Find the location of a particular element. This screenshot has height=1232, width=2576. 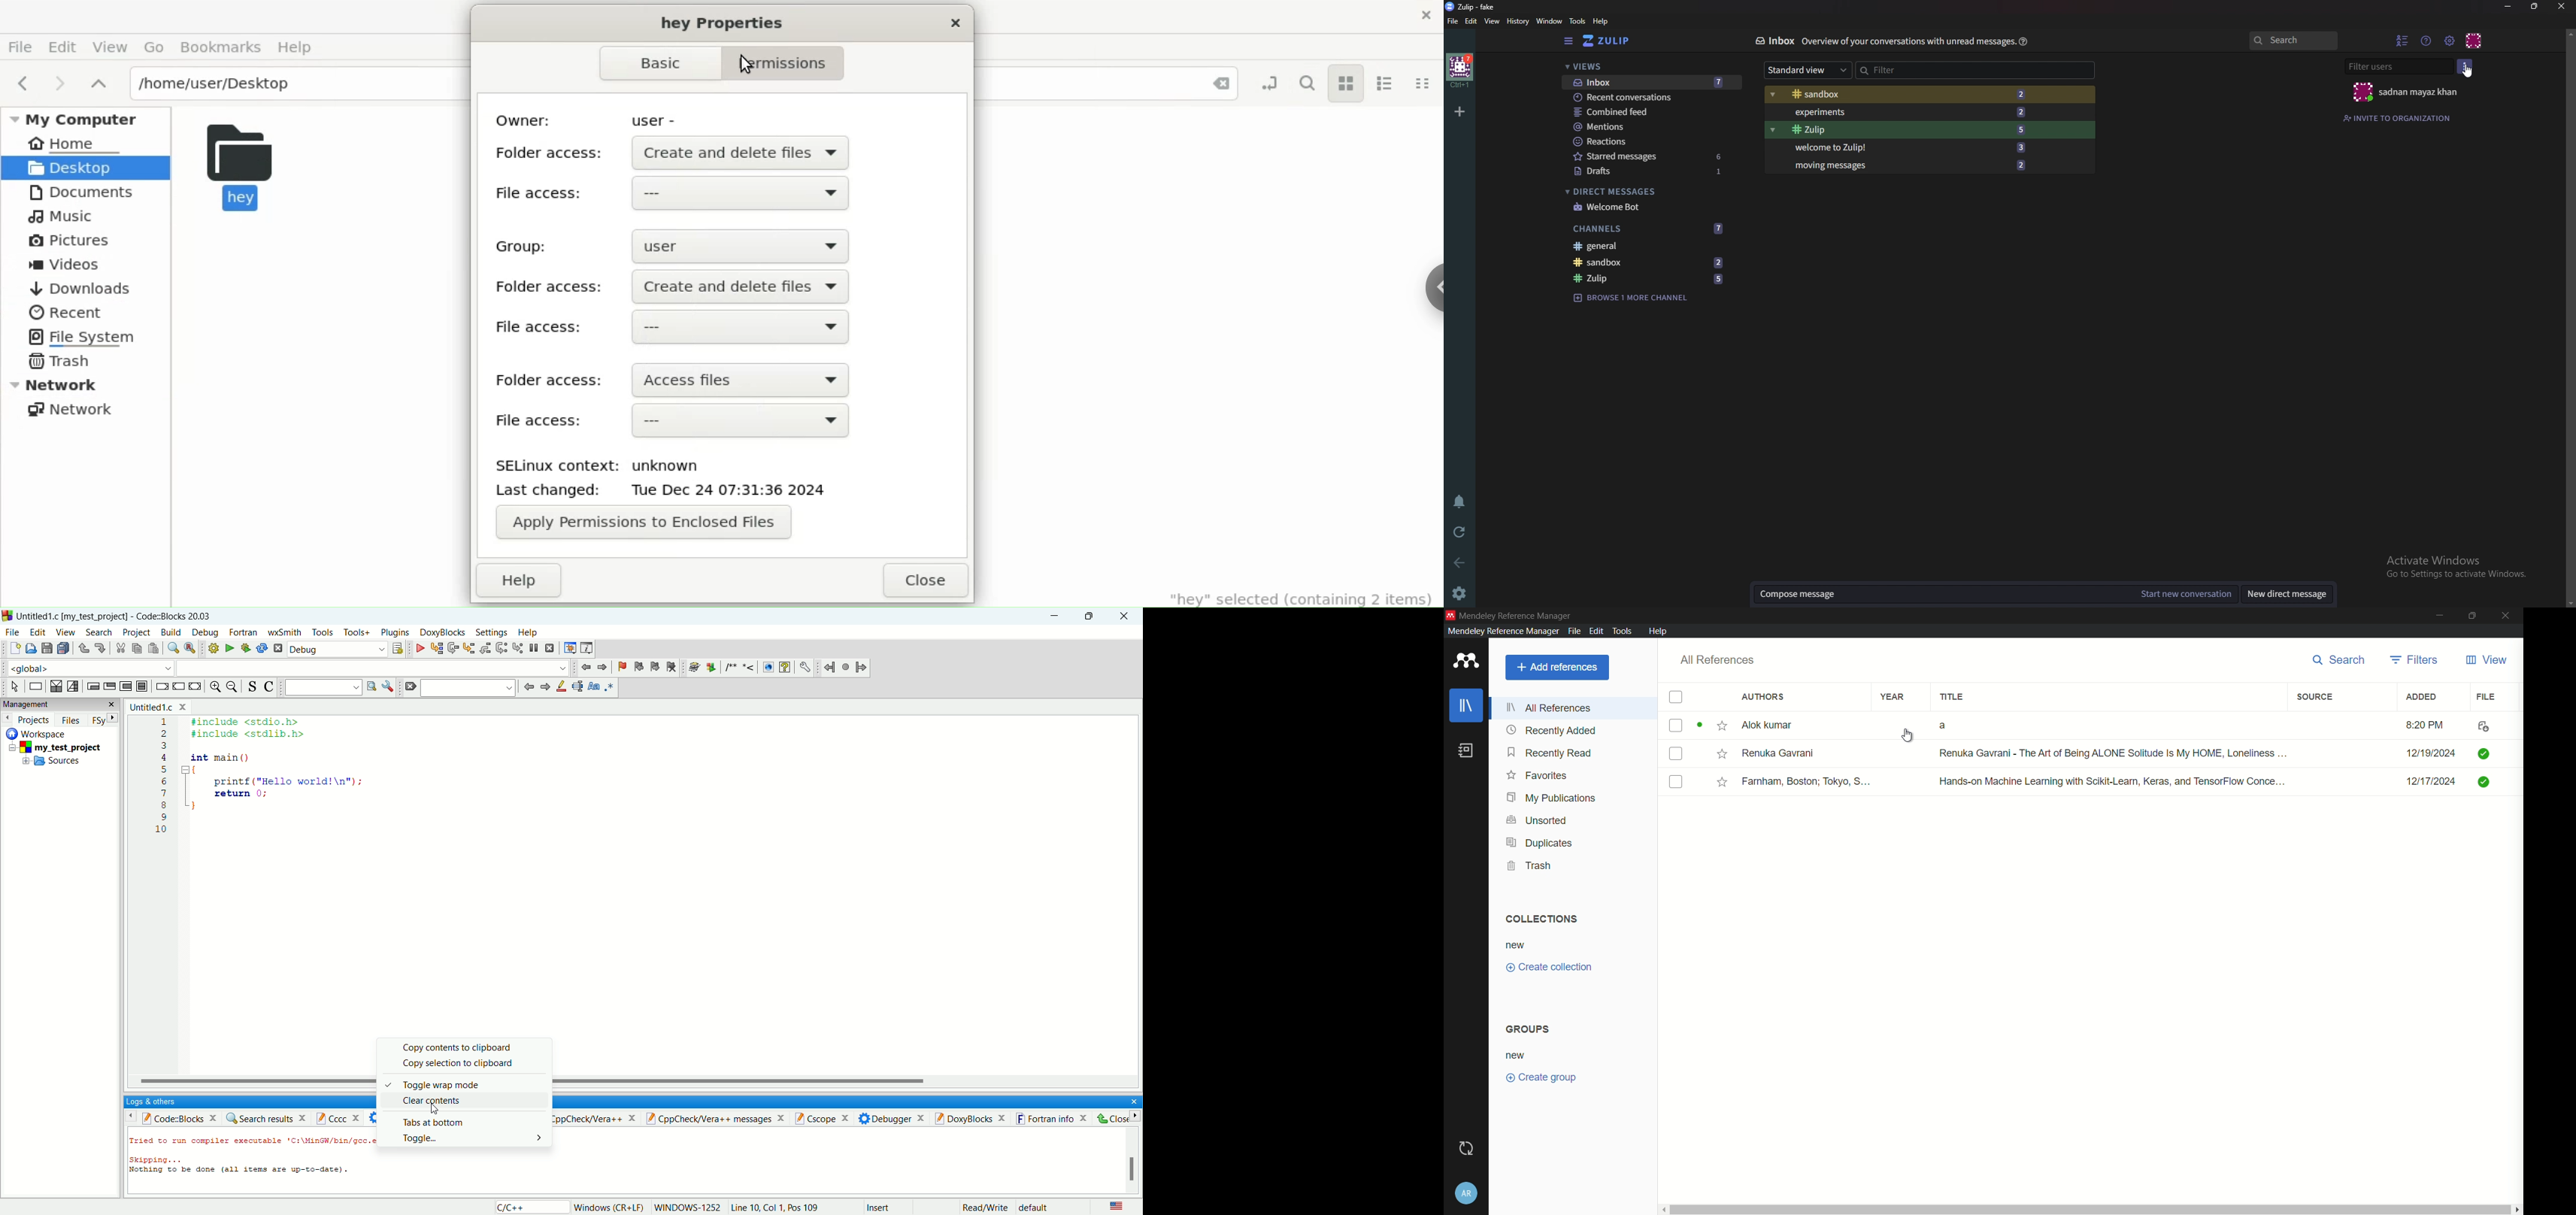

comment is located at coordinates (742, 667).